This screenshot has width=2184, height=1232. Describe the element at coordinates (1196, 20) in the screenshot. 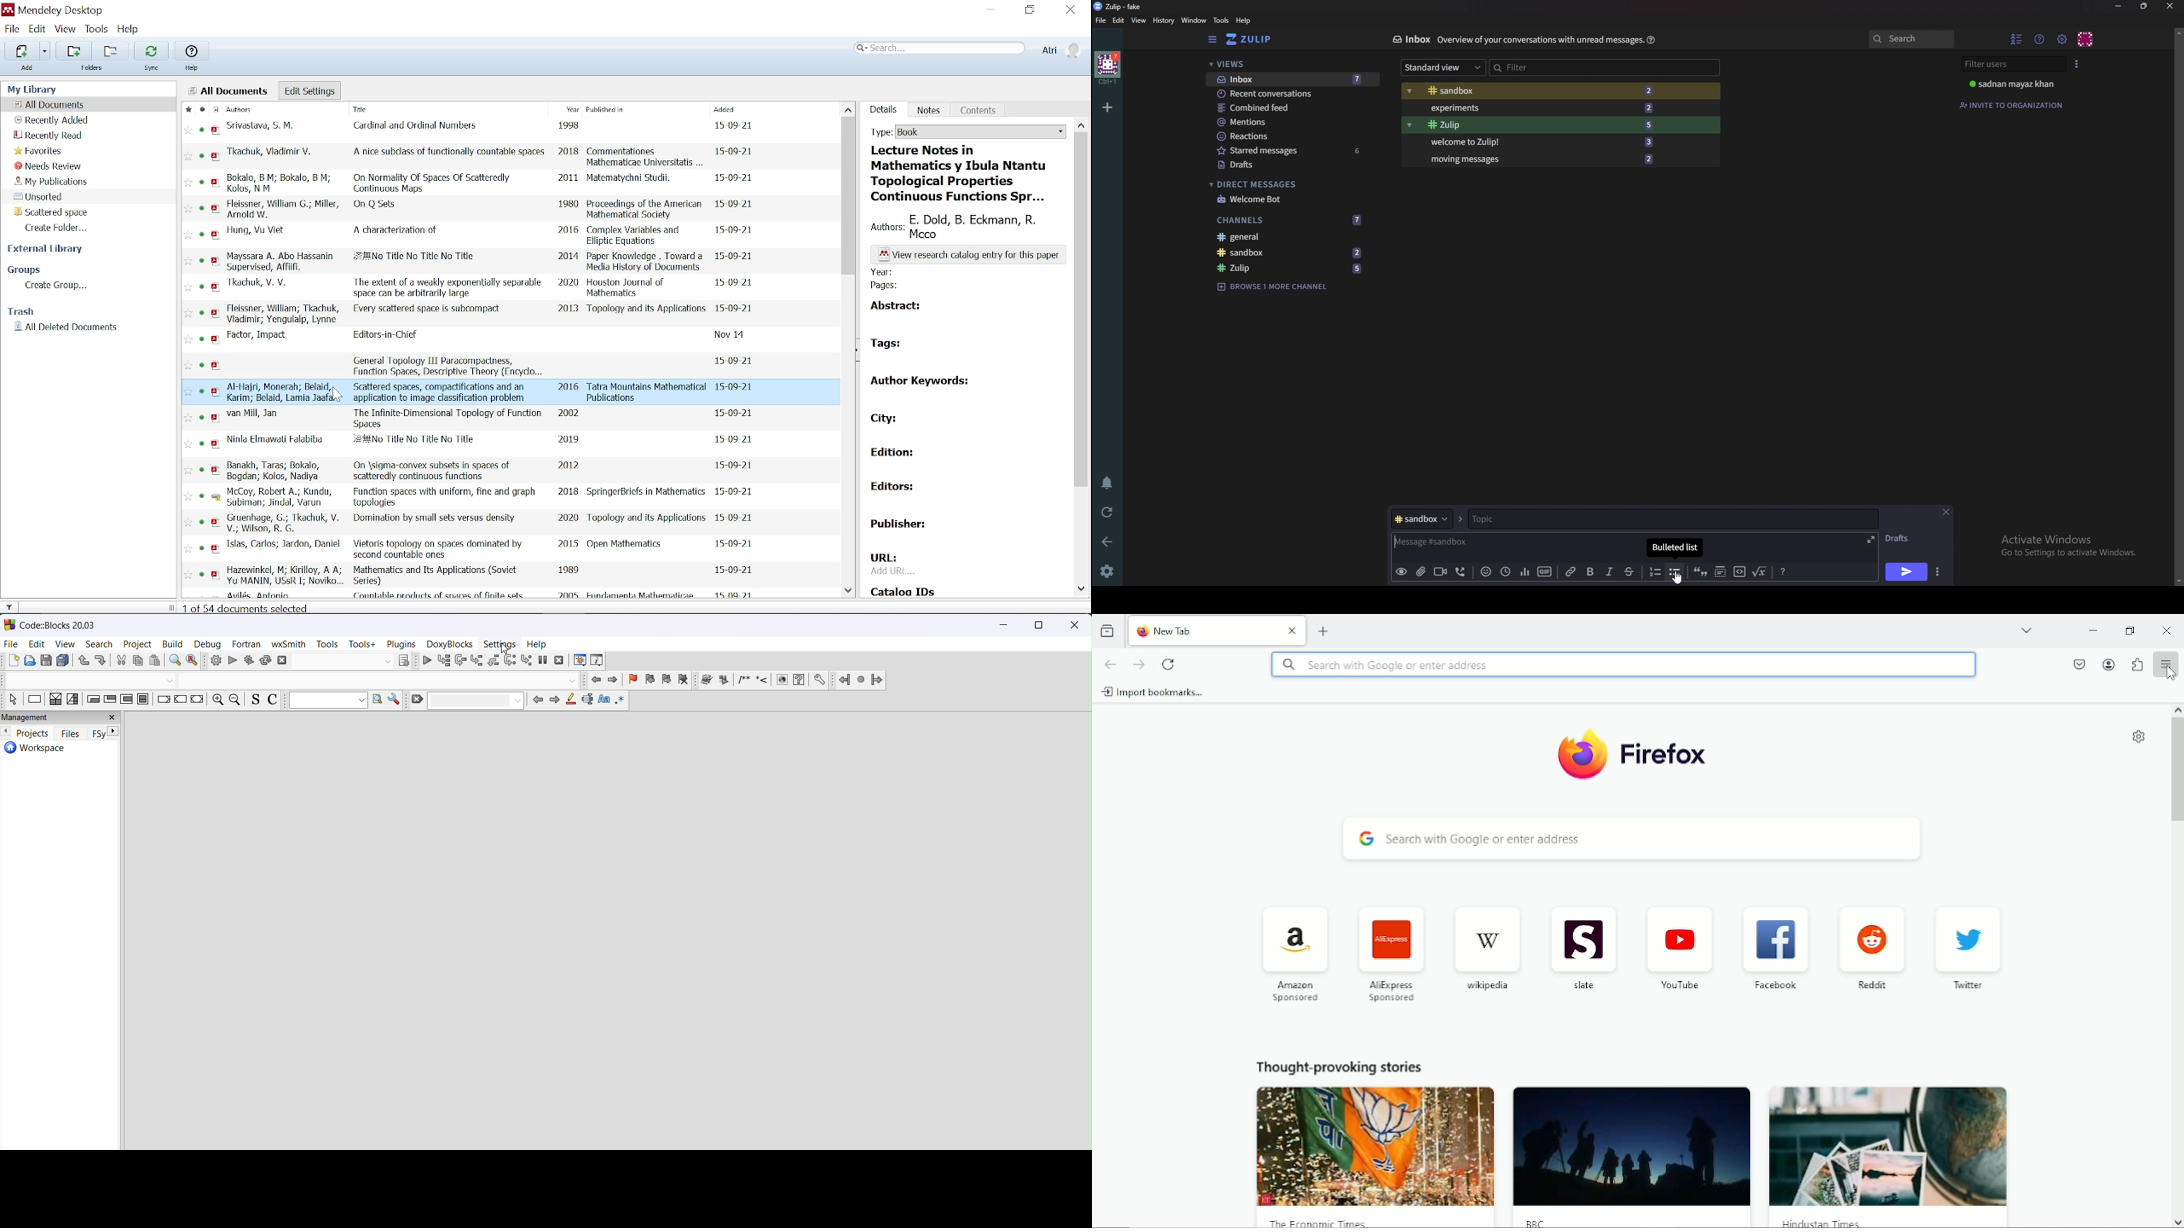

I see `Window` at that location.